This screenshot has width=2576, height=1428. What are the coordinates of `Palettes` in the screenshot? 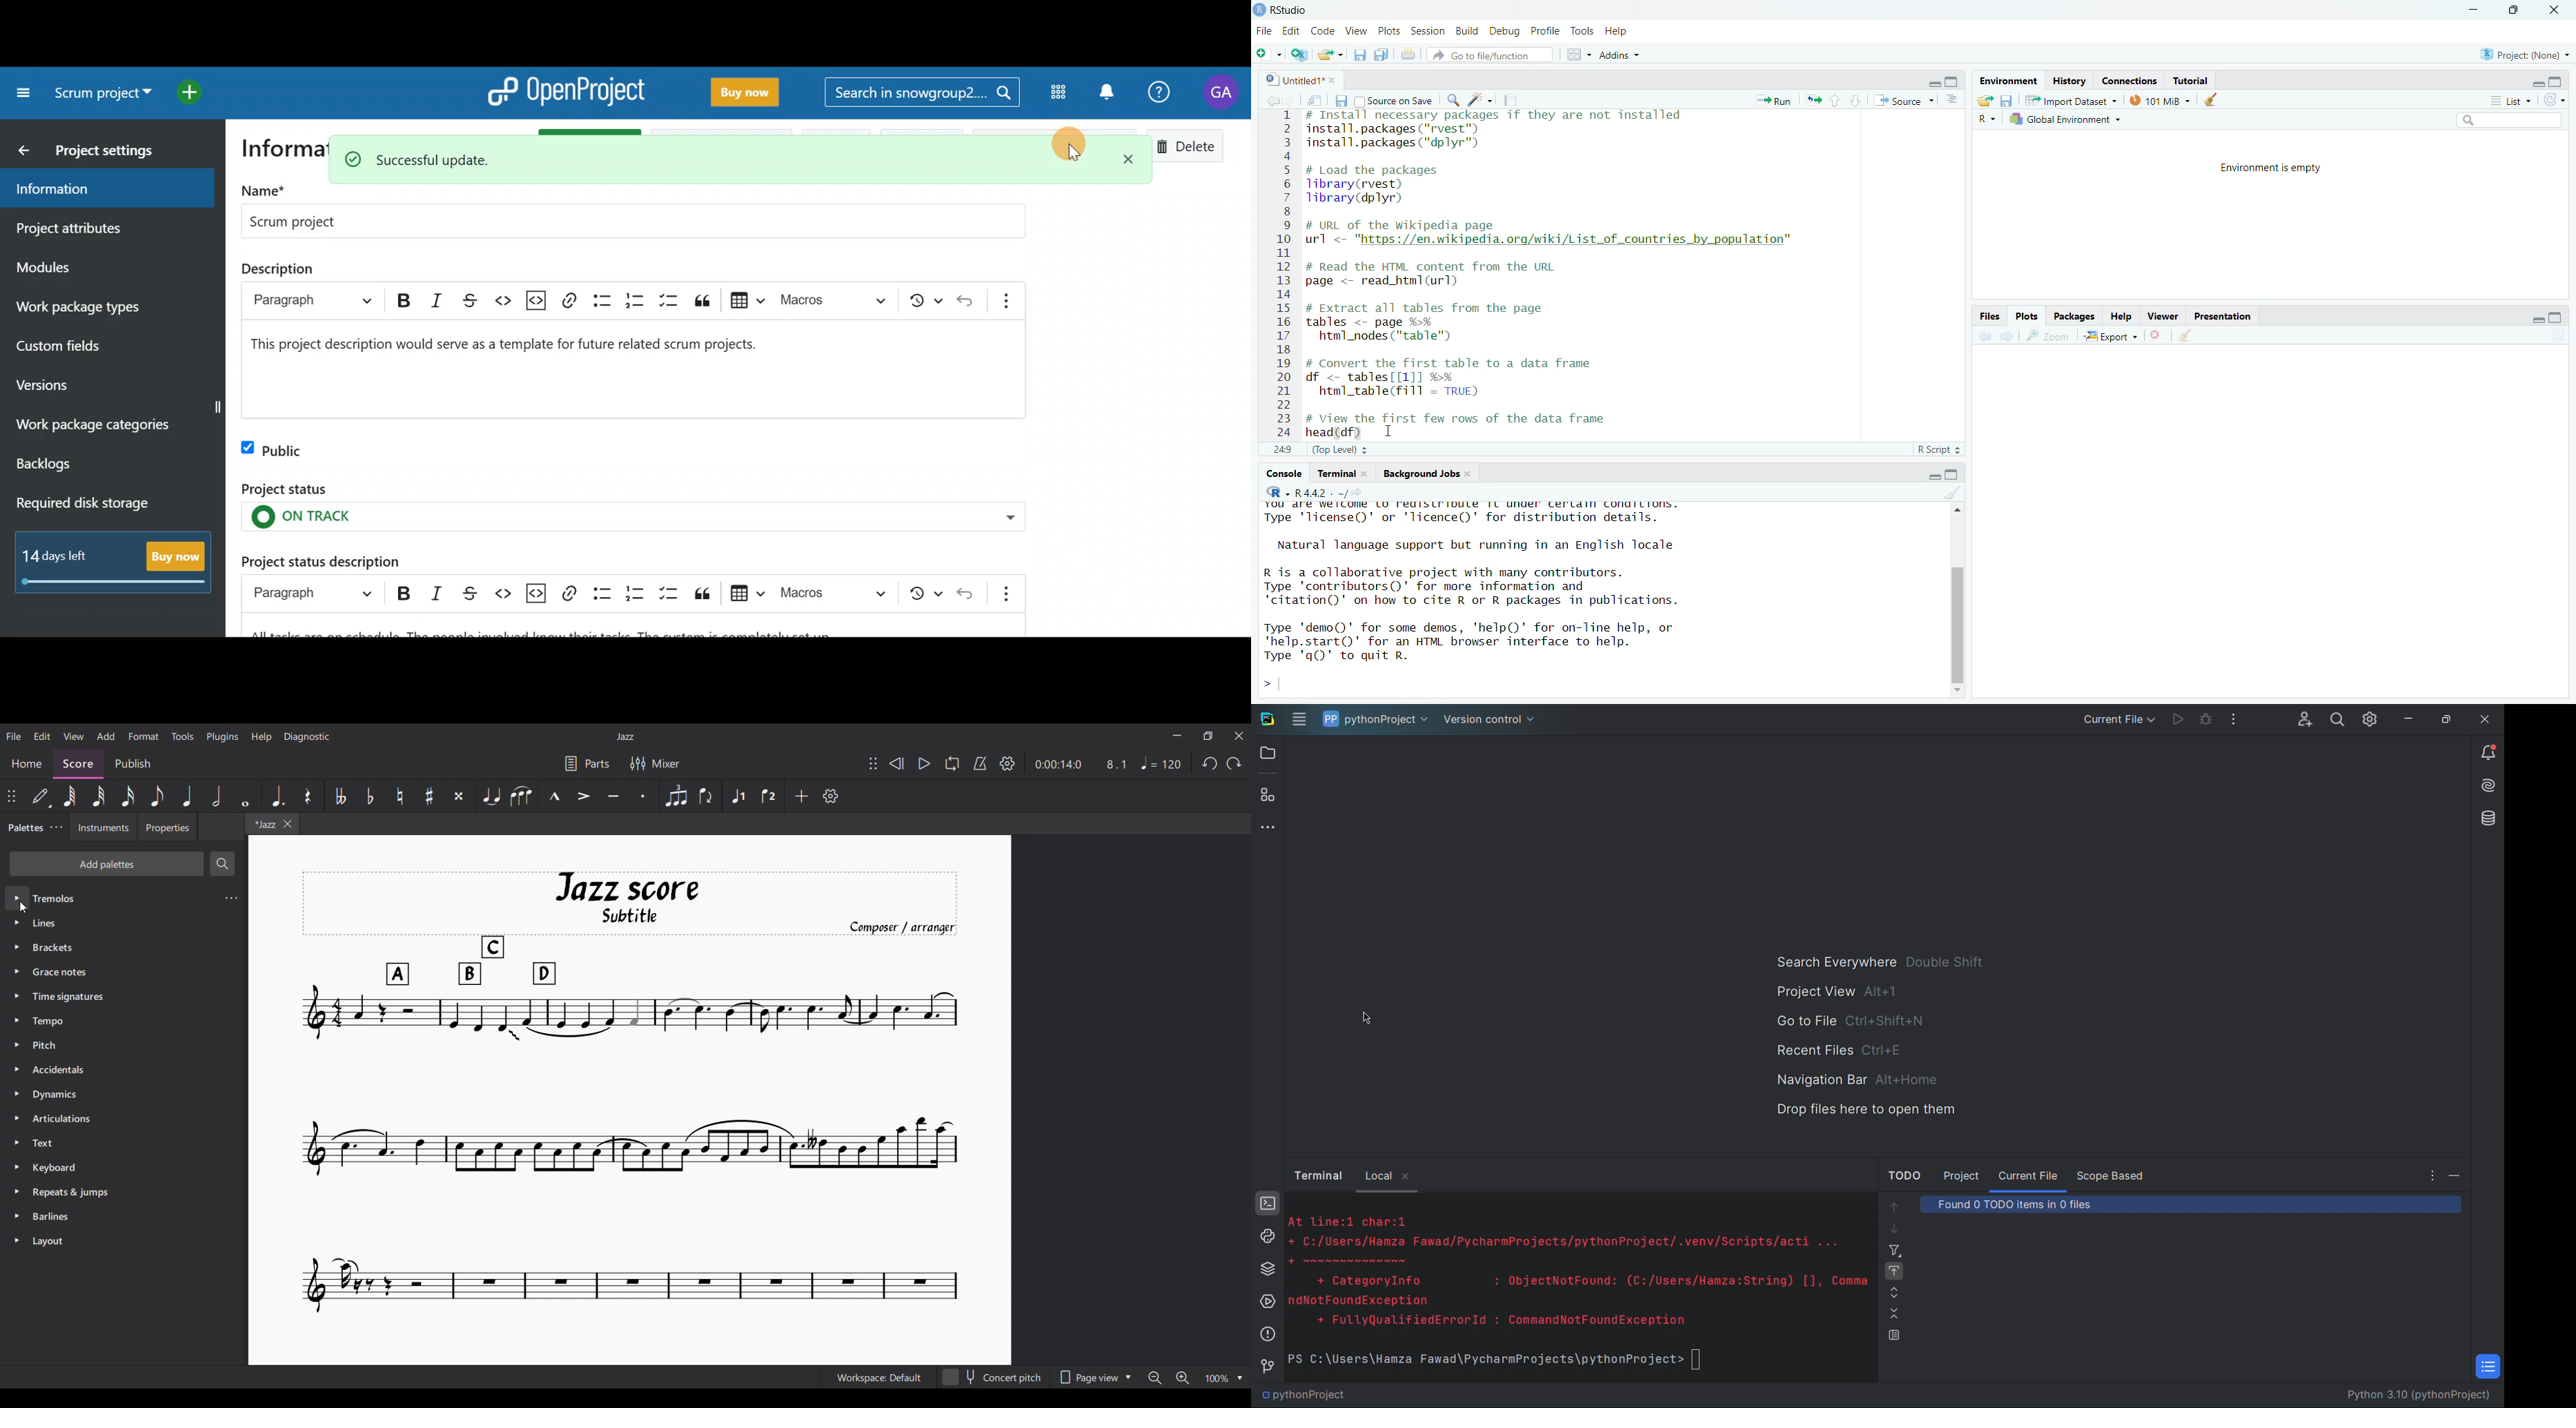 It's located at (24, 827).